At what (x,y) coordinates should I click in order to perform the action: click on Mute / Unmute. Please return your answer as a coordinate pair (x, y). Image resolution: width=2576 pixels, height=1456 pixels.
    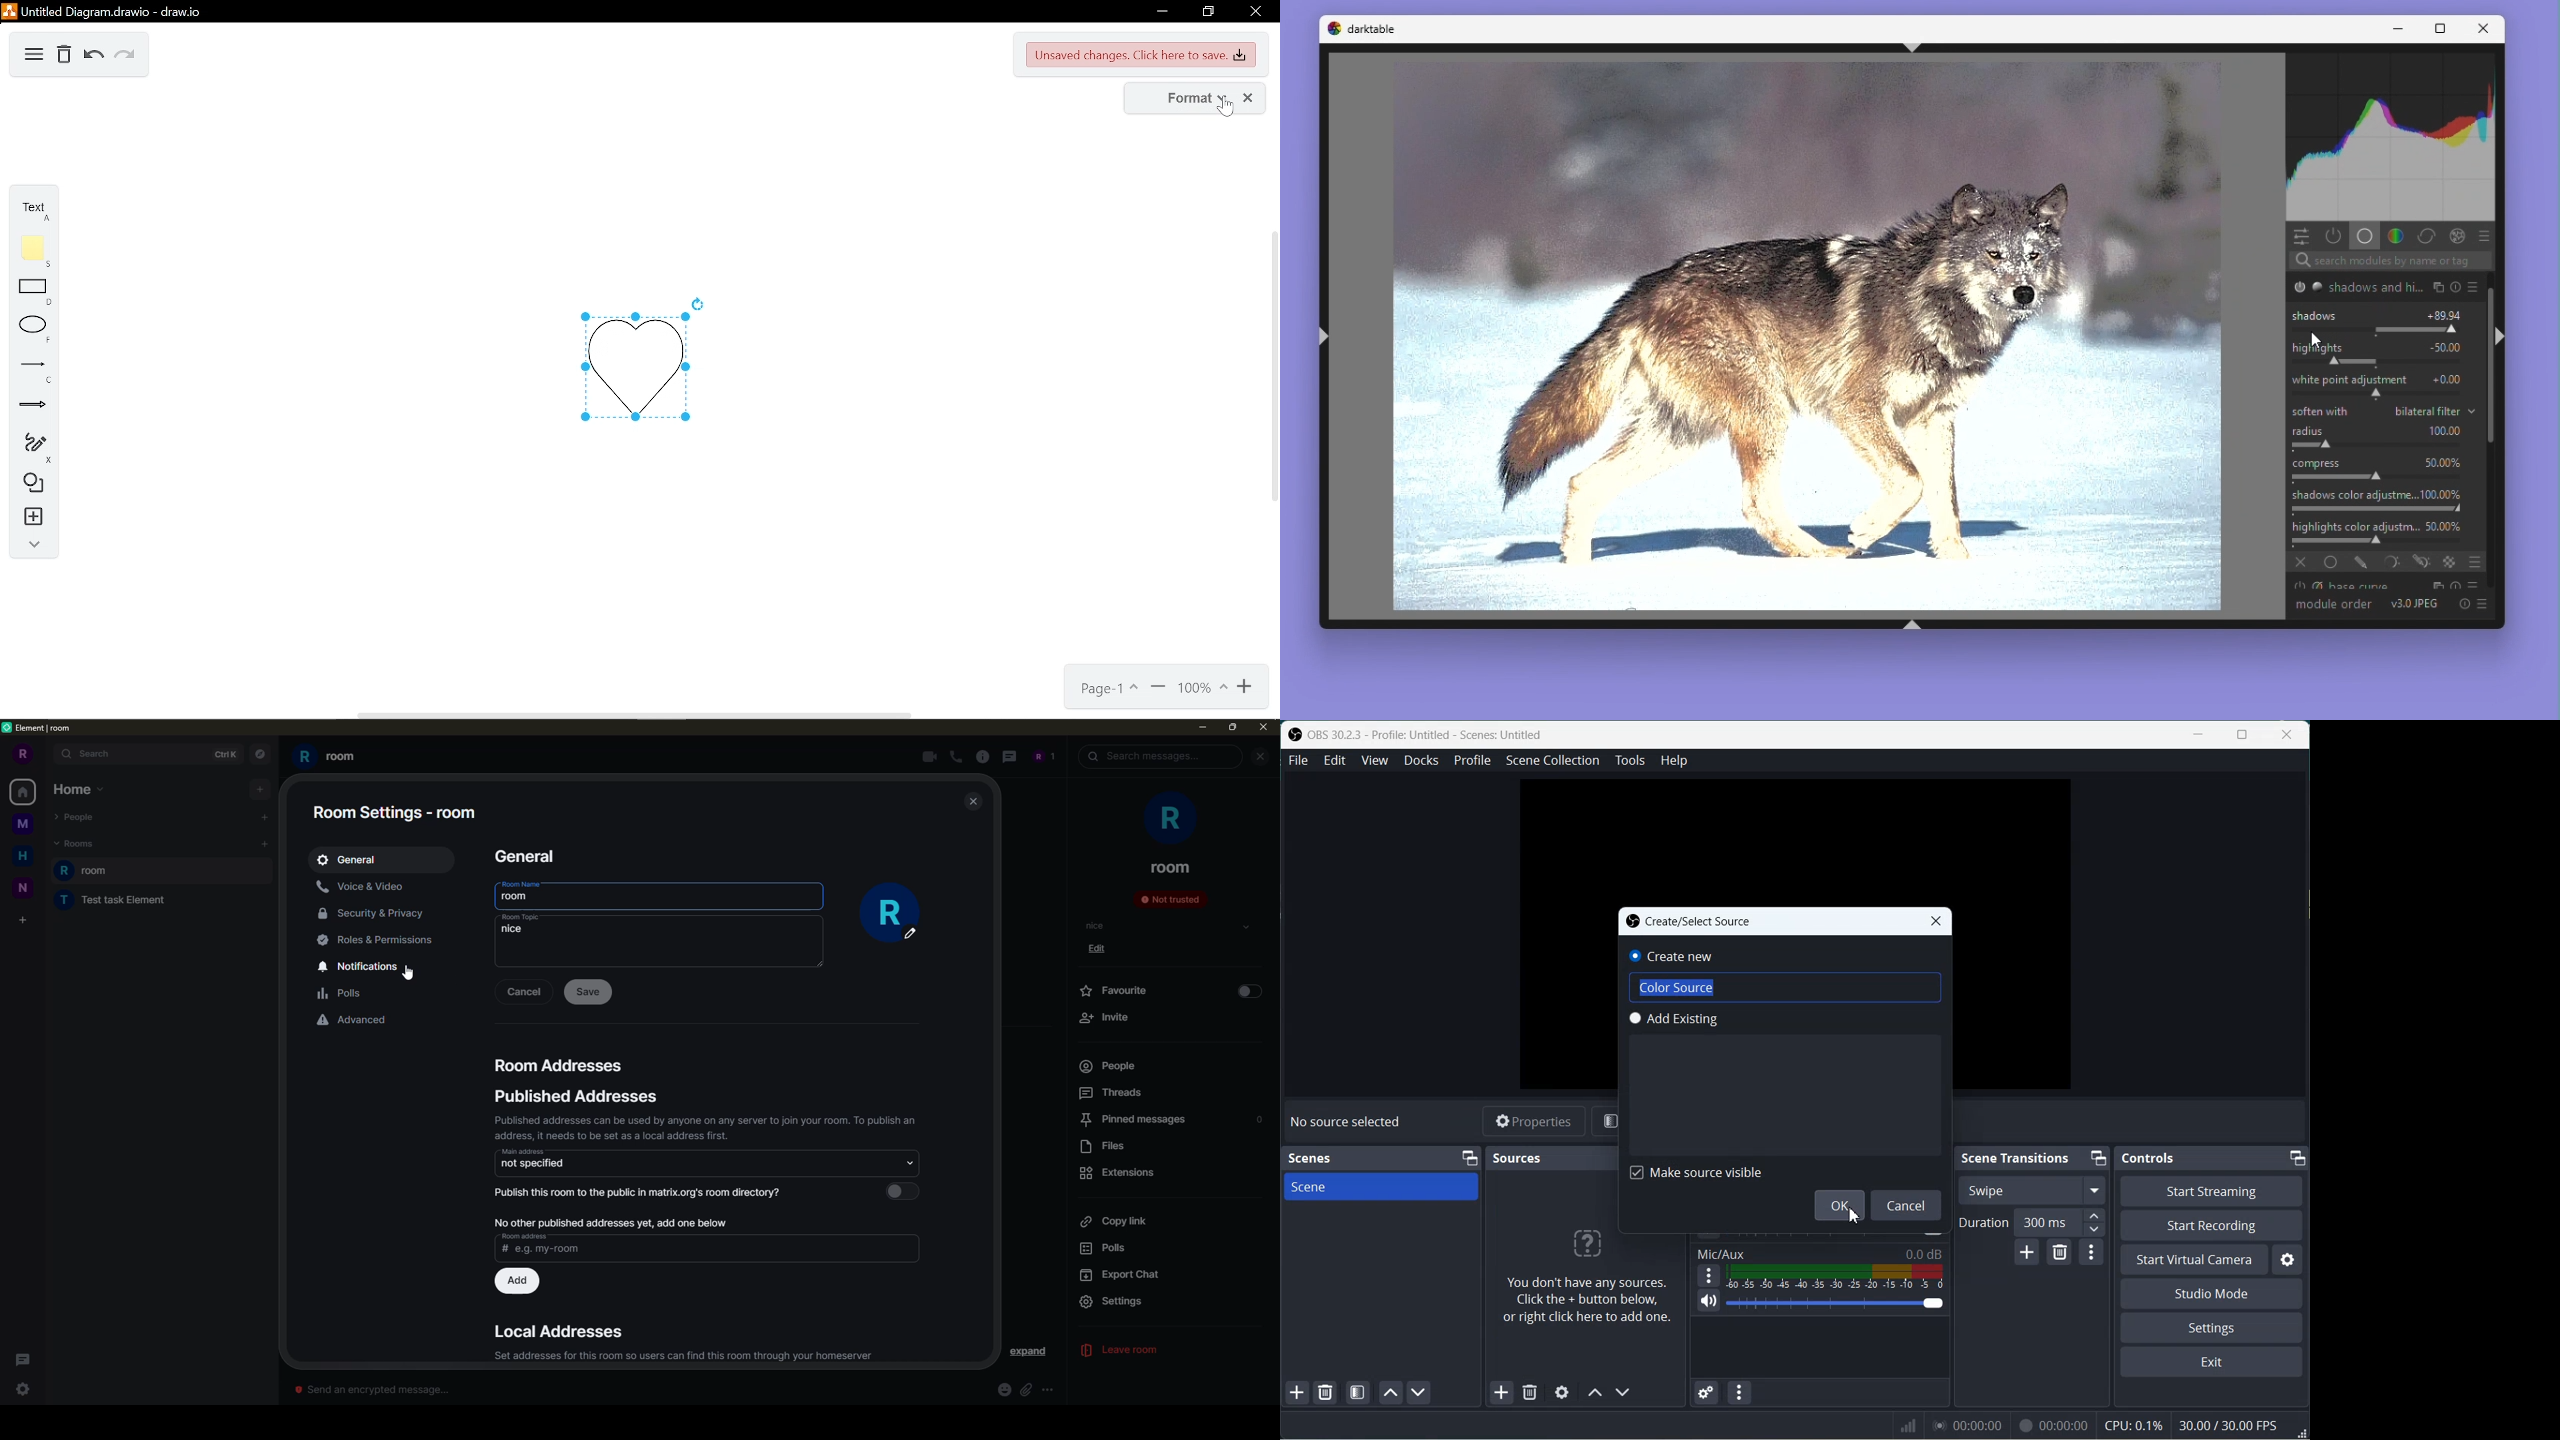
    Looking at the image, I should click on (1710, 1301).